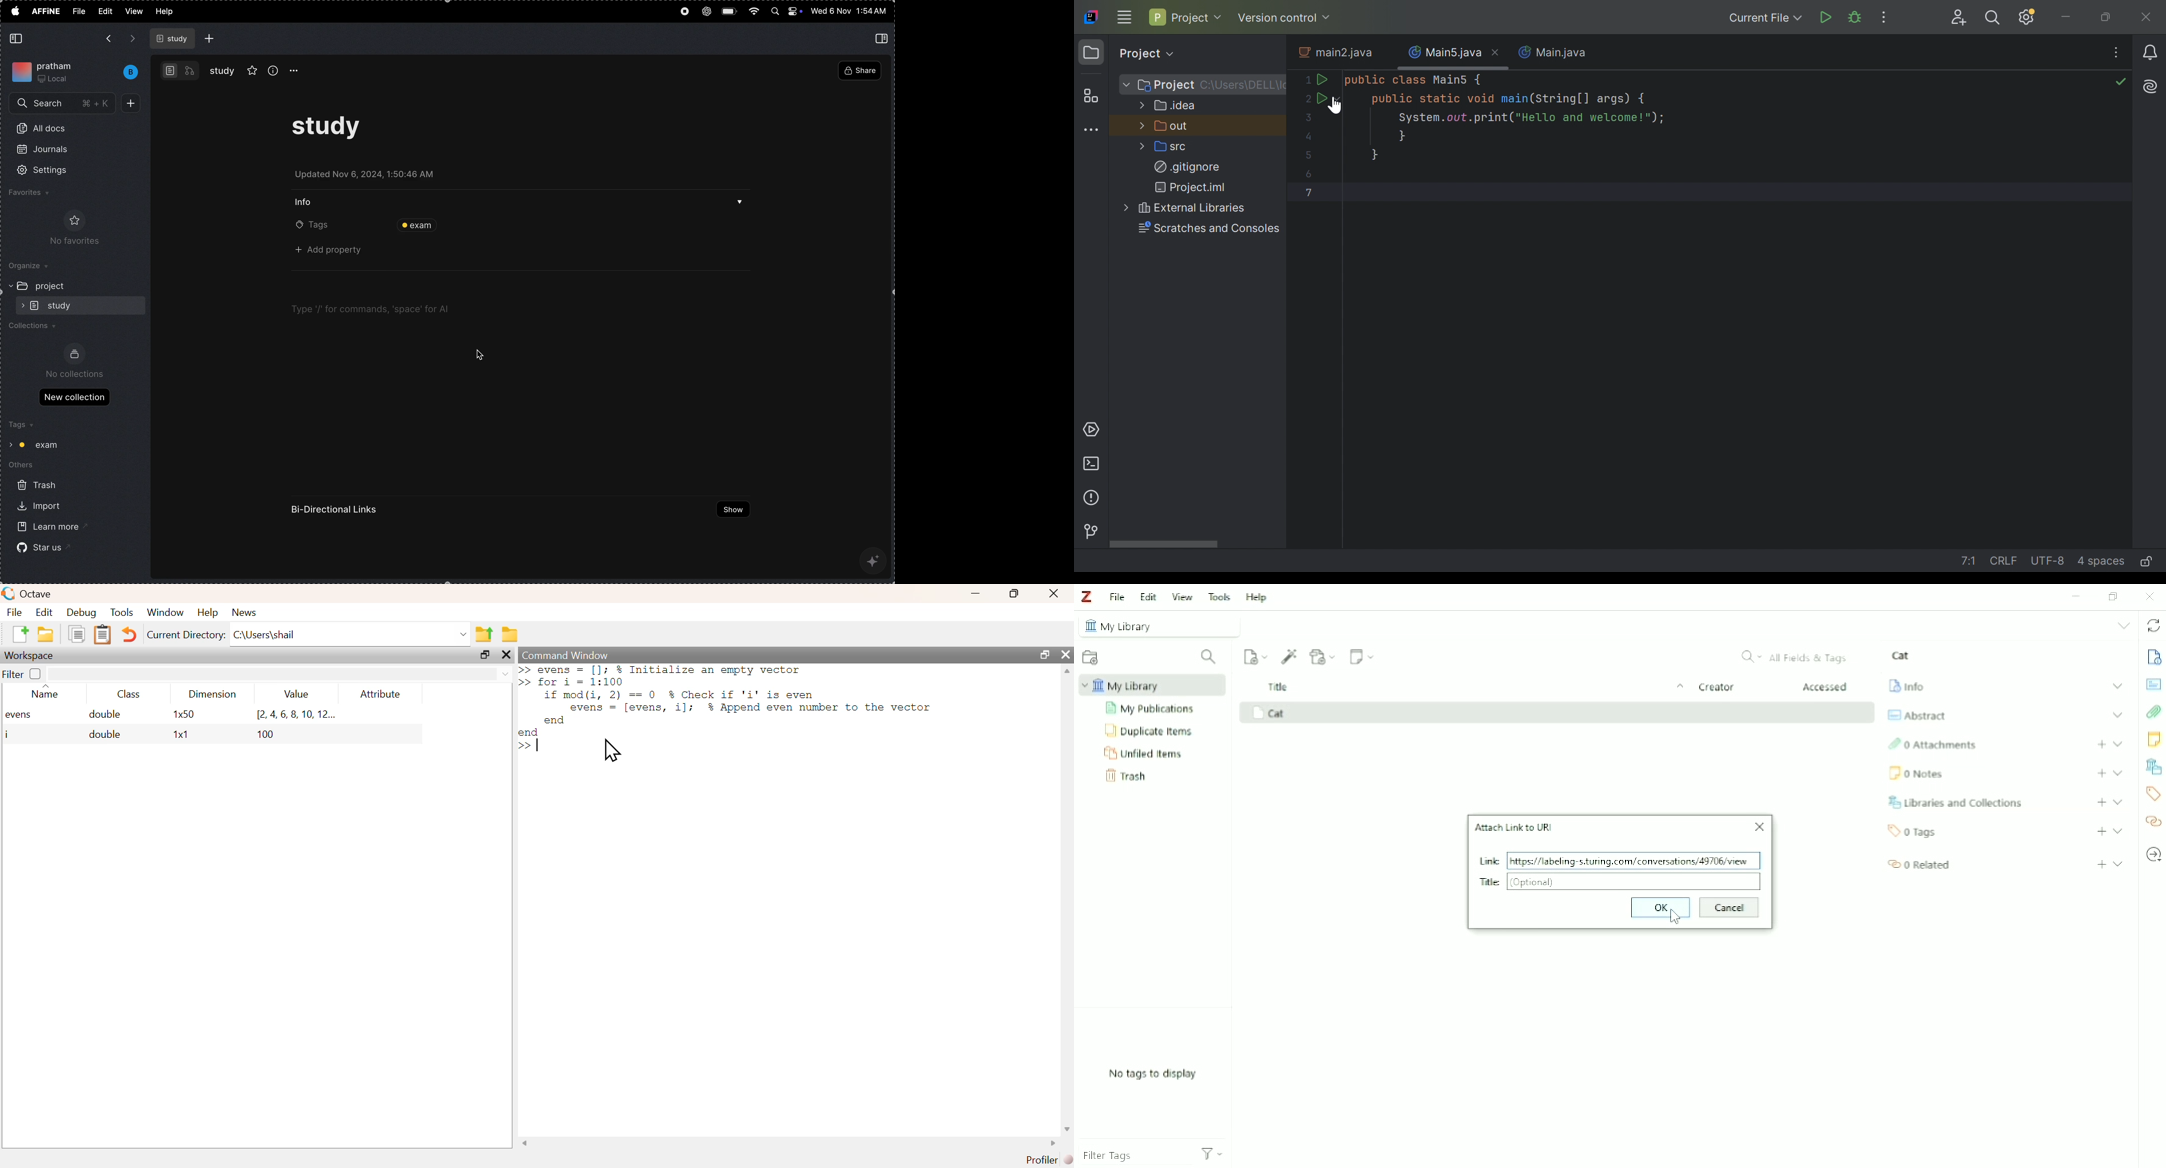  What do you see at coordinates (1290, 656) in the screenshot?
I see `Add Item (s) by Identifier` at bounding box center [1290, 656].